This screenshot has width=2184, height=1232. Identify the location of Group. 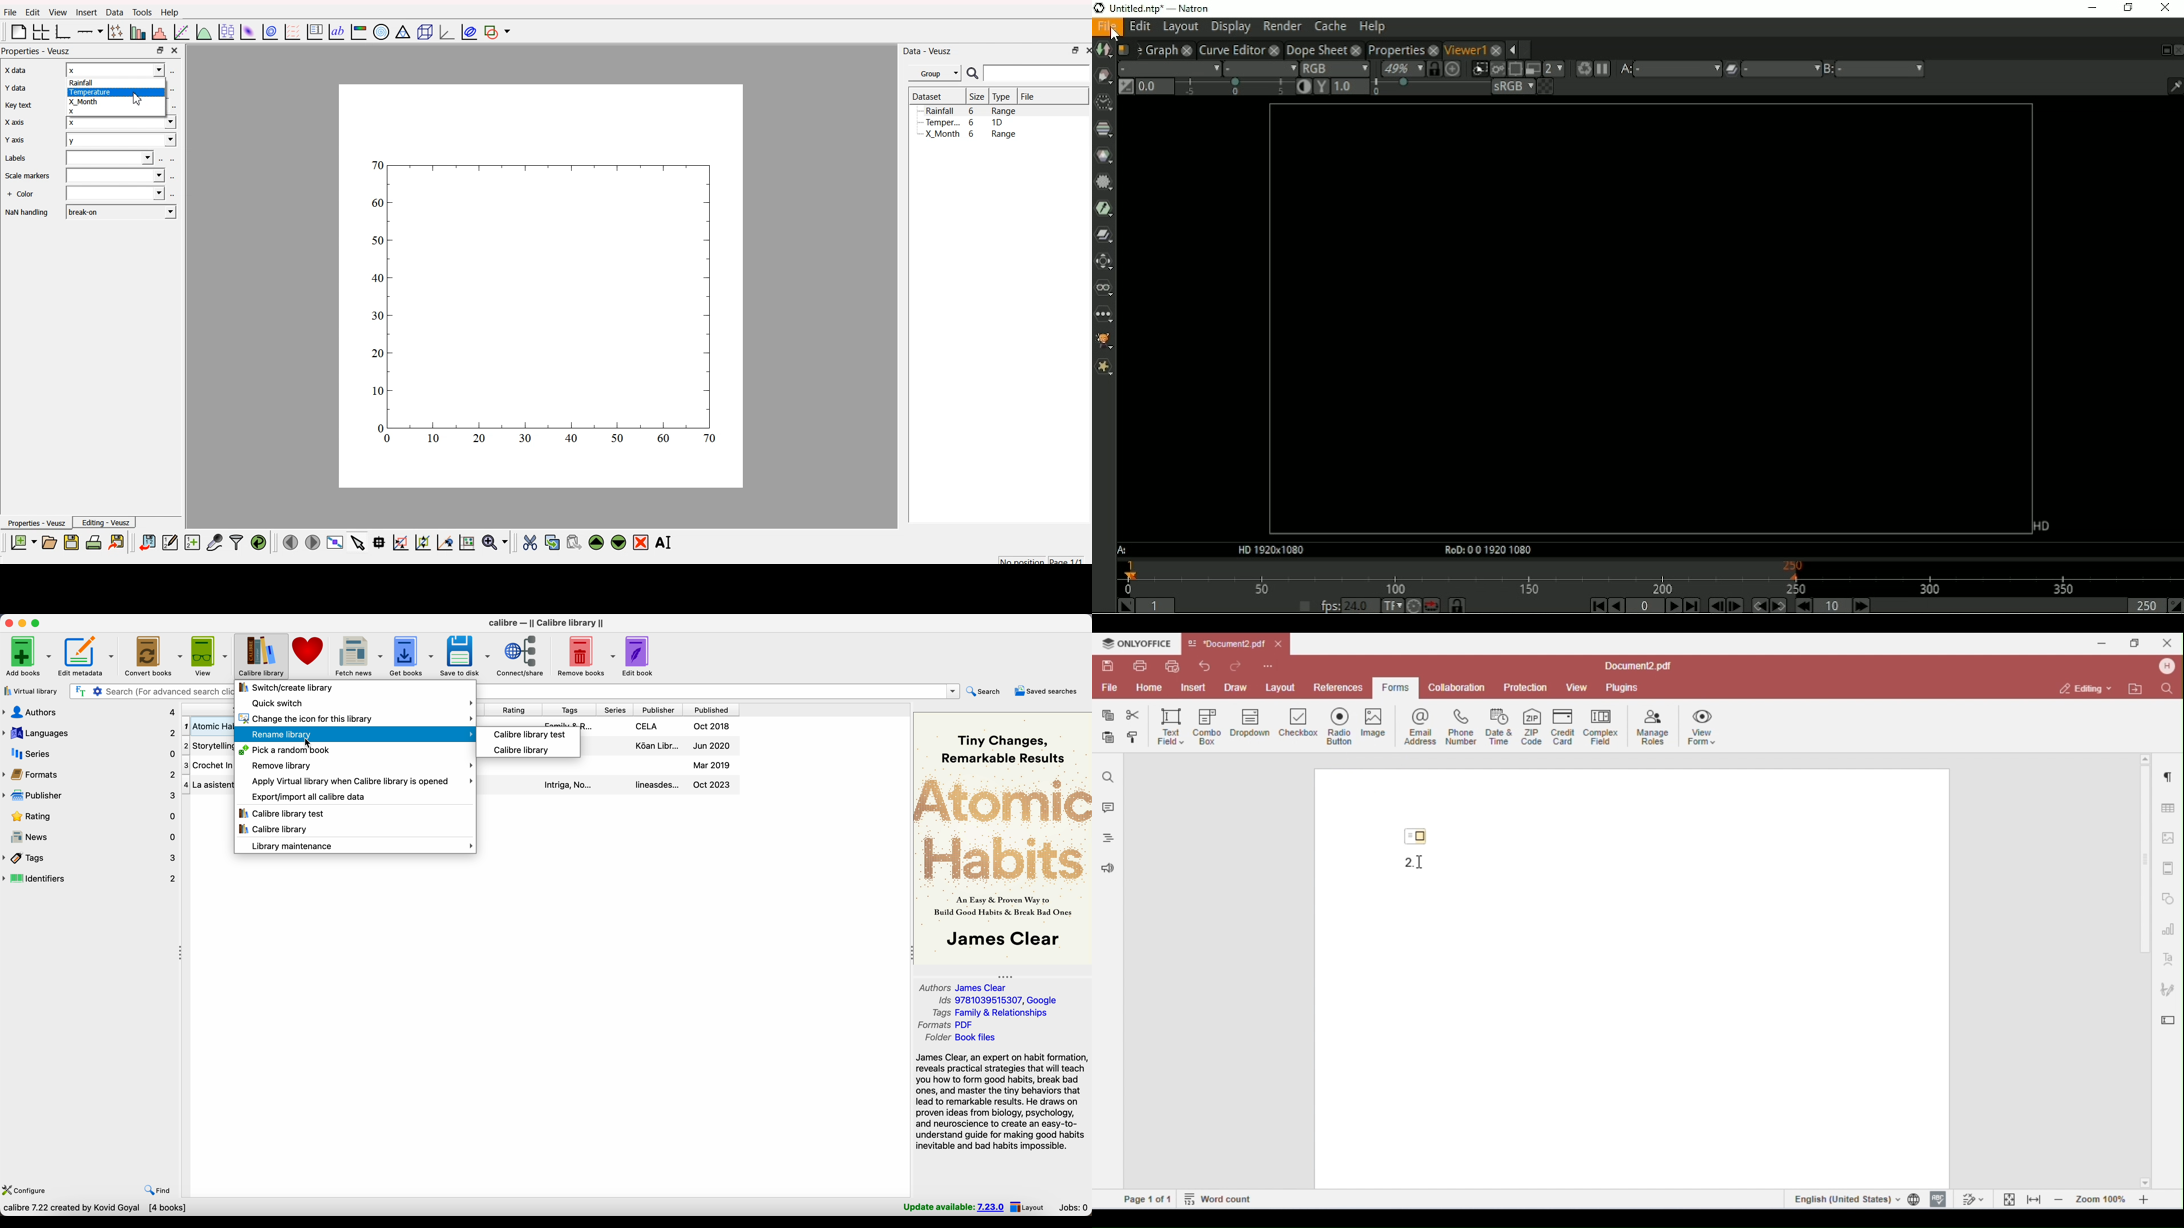
(935, 74).